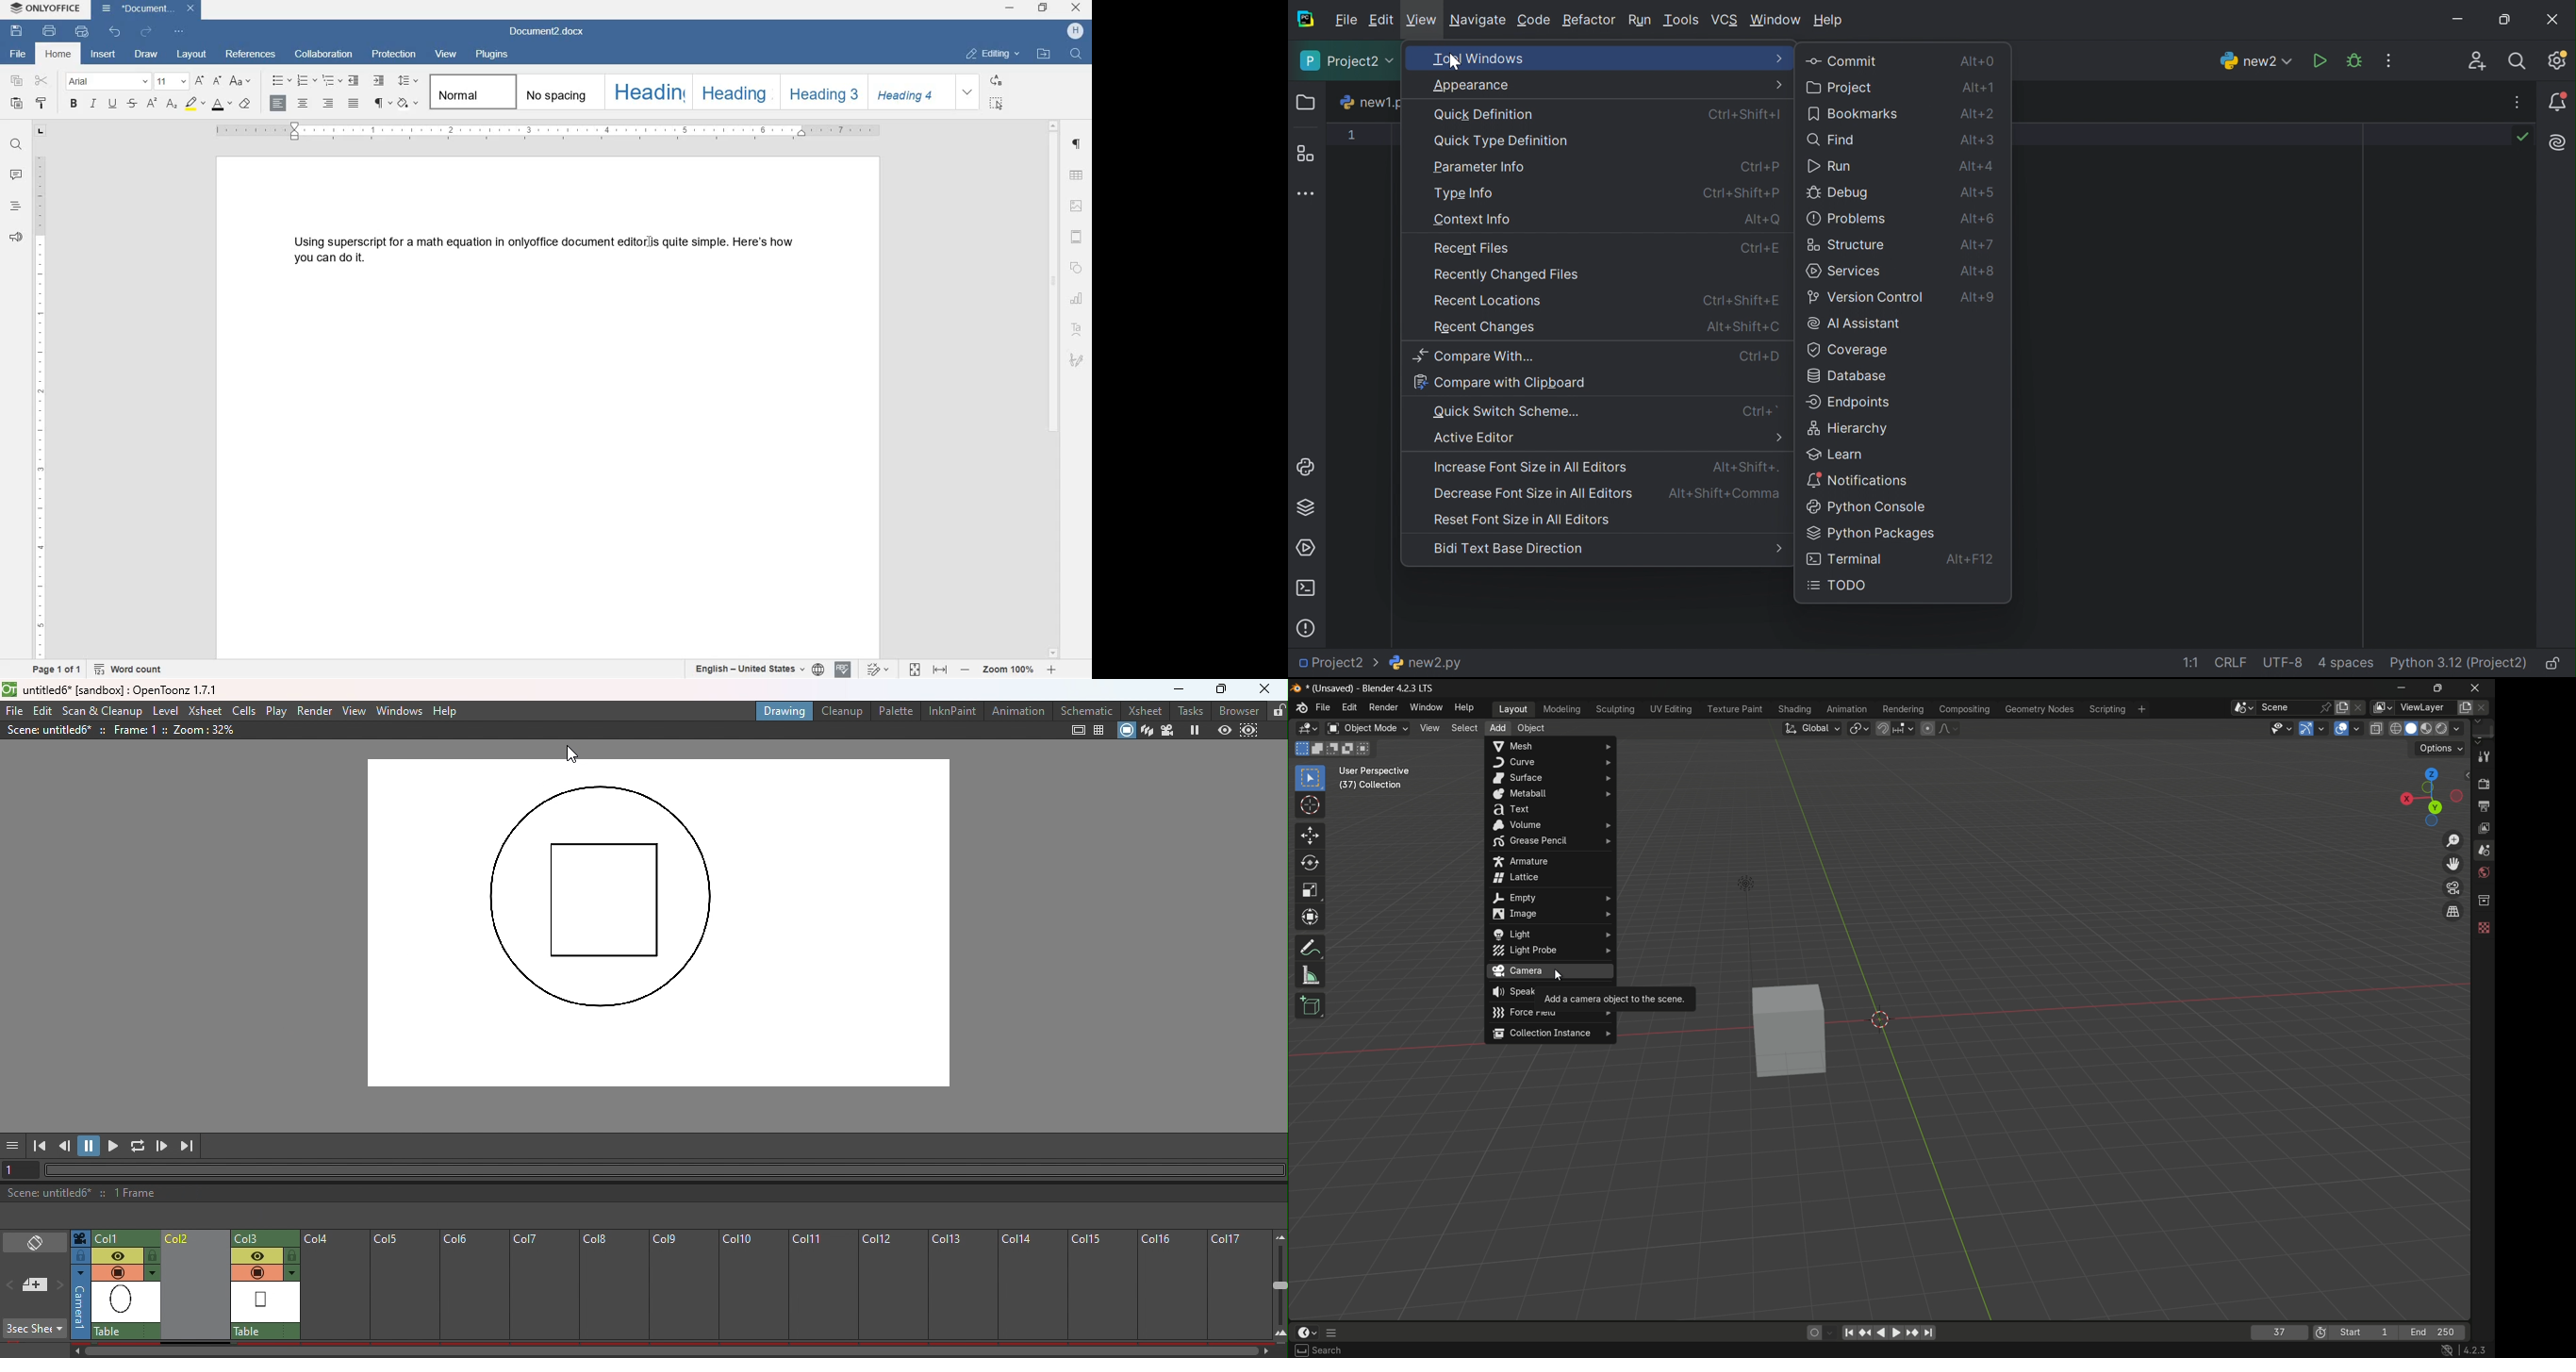  Describe the element at coordinates (2552, 664) in the screenshot. I see `Make file read-only` at that location.